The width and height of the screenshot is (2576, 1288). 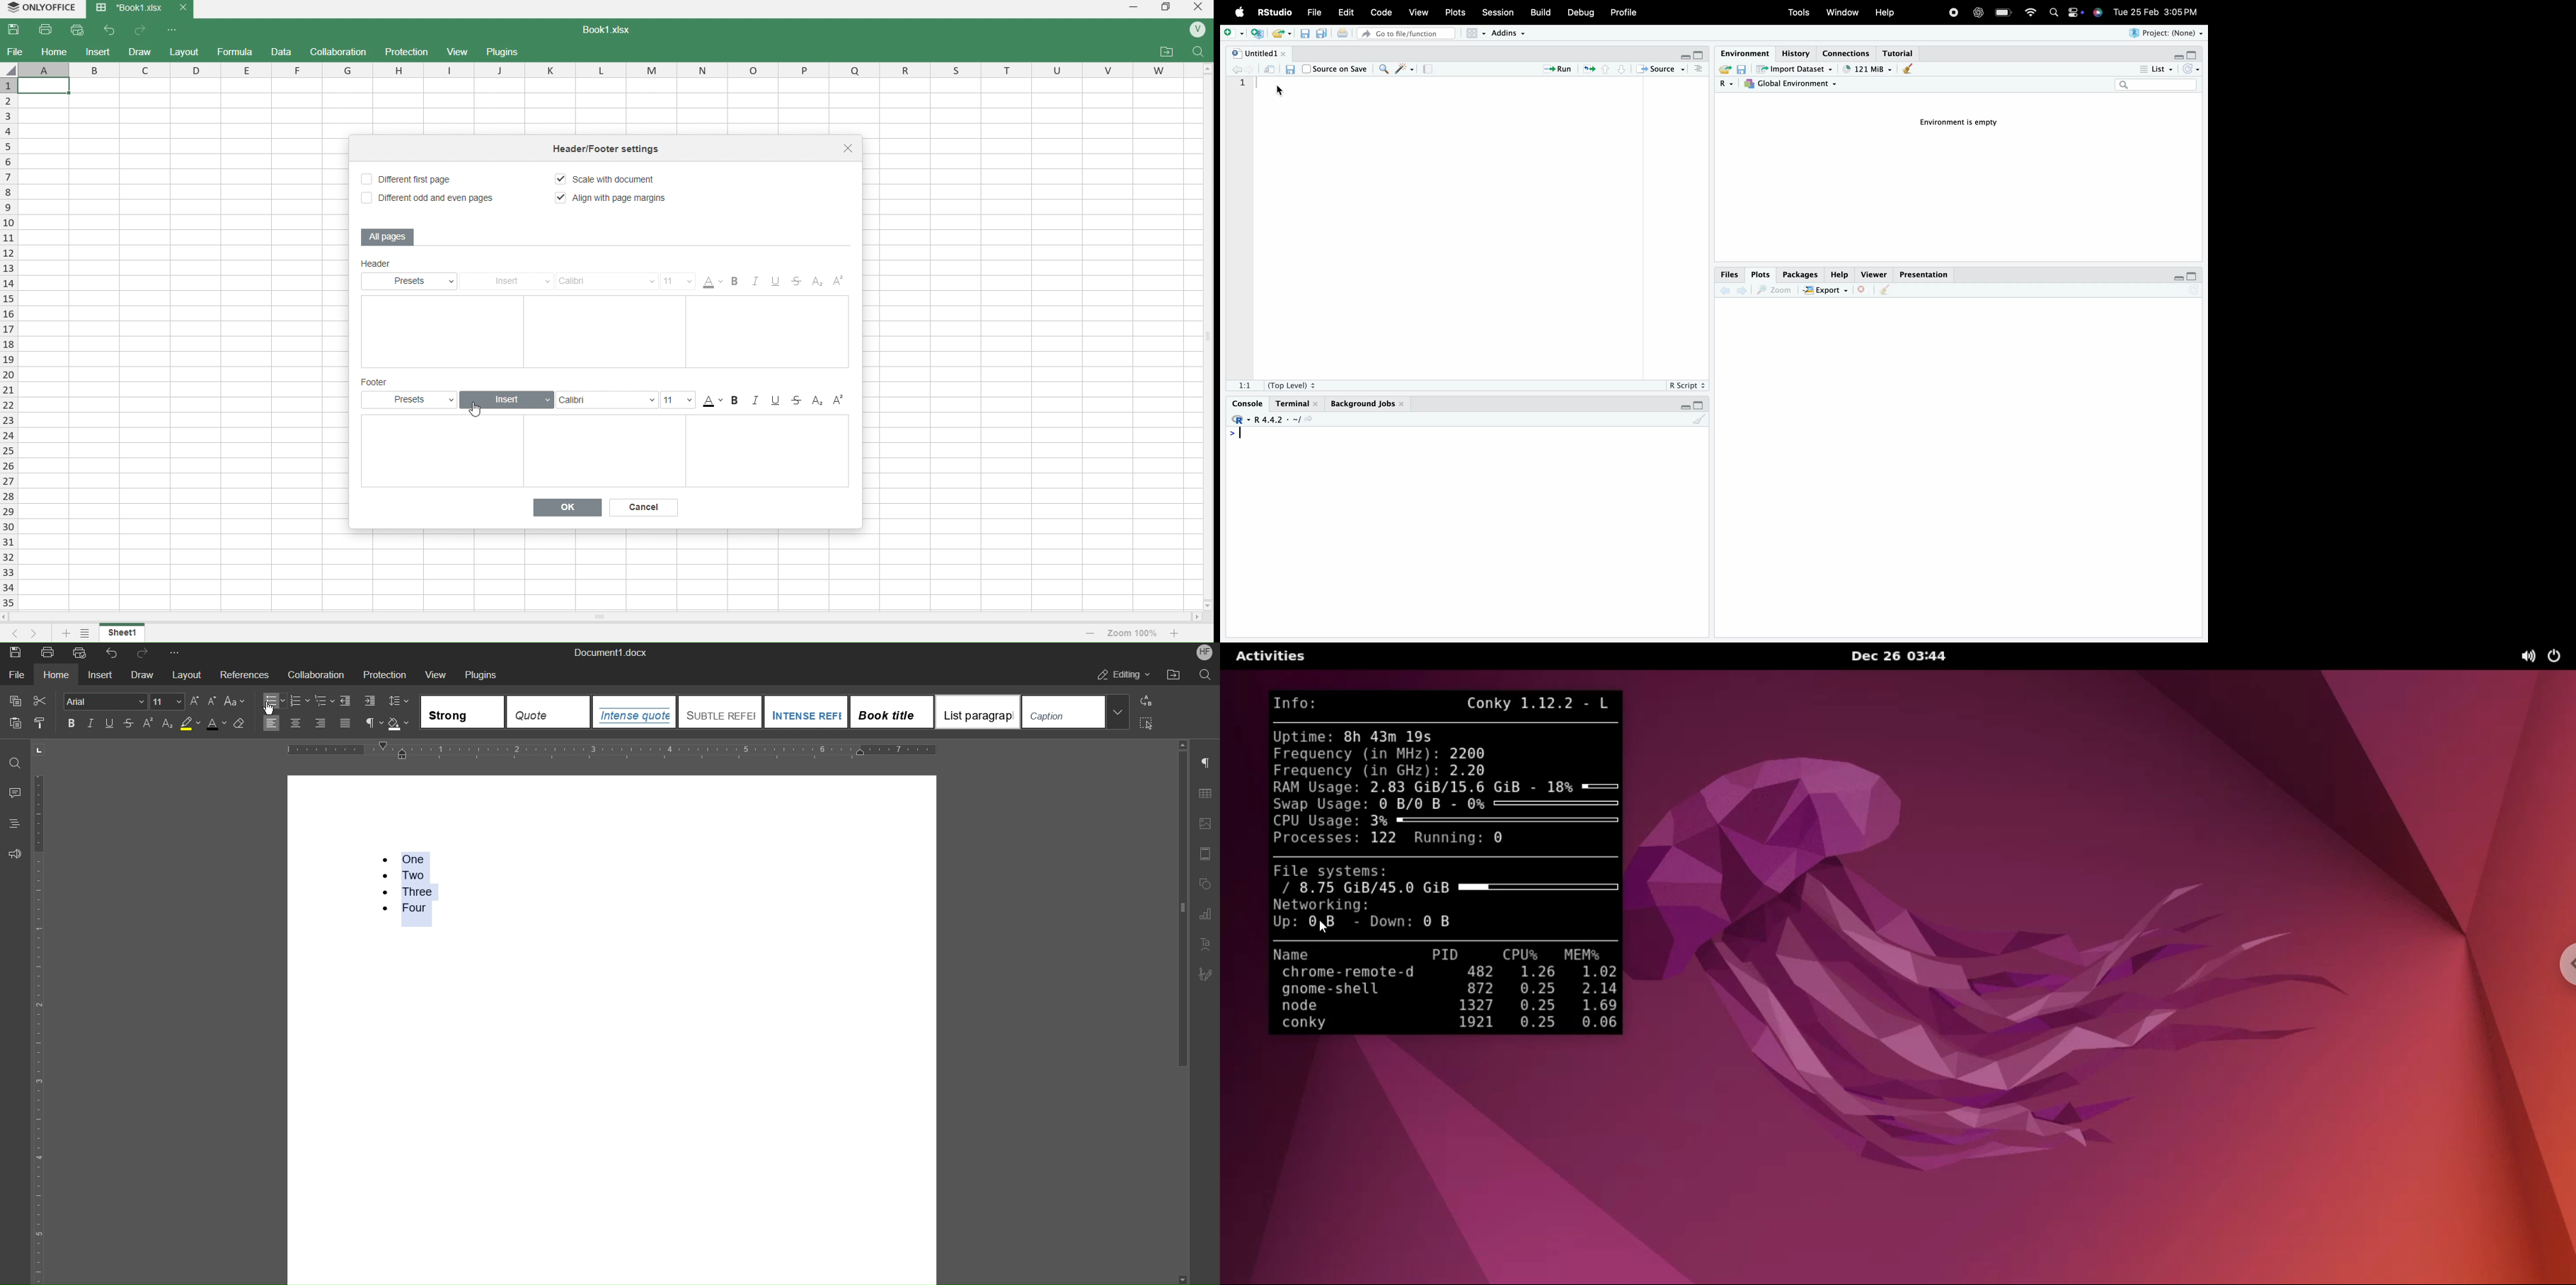 I want to click on View the current working directory, so click(x=1310, y=418).